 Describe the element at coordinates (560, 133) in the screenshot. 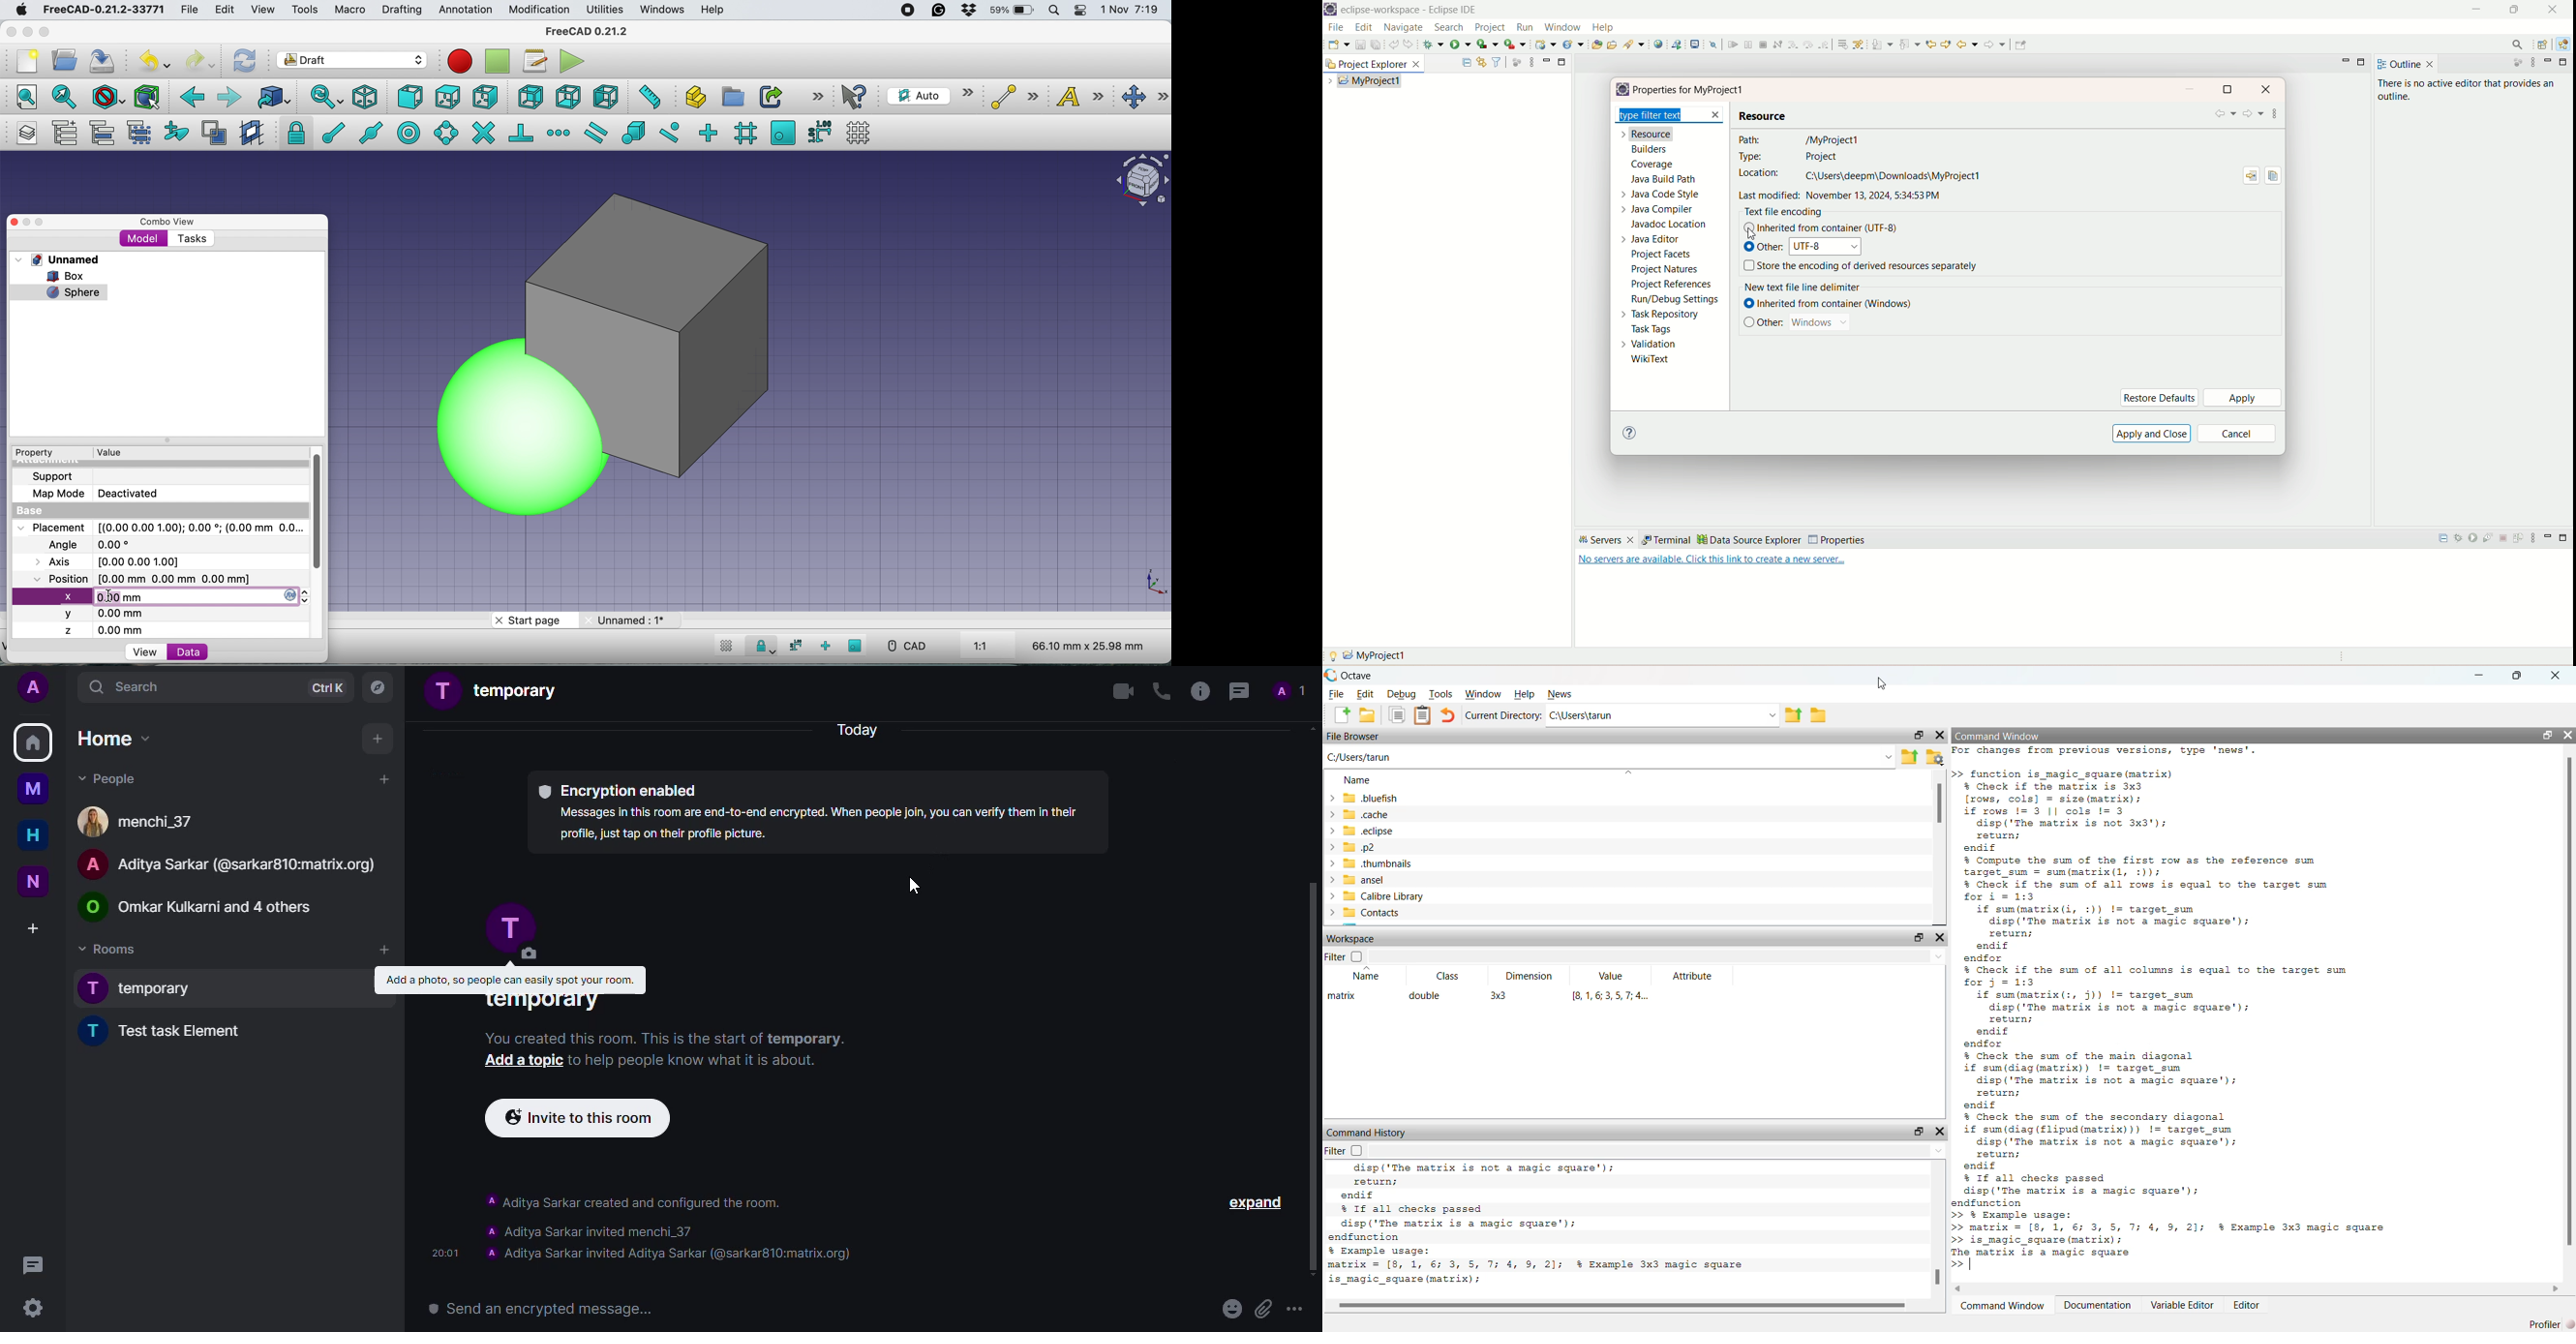

I see `snap extension` at that location.